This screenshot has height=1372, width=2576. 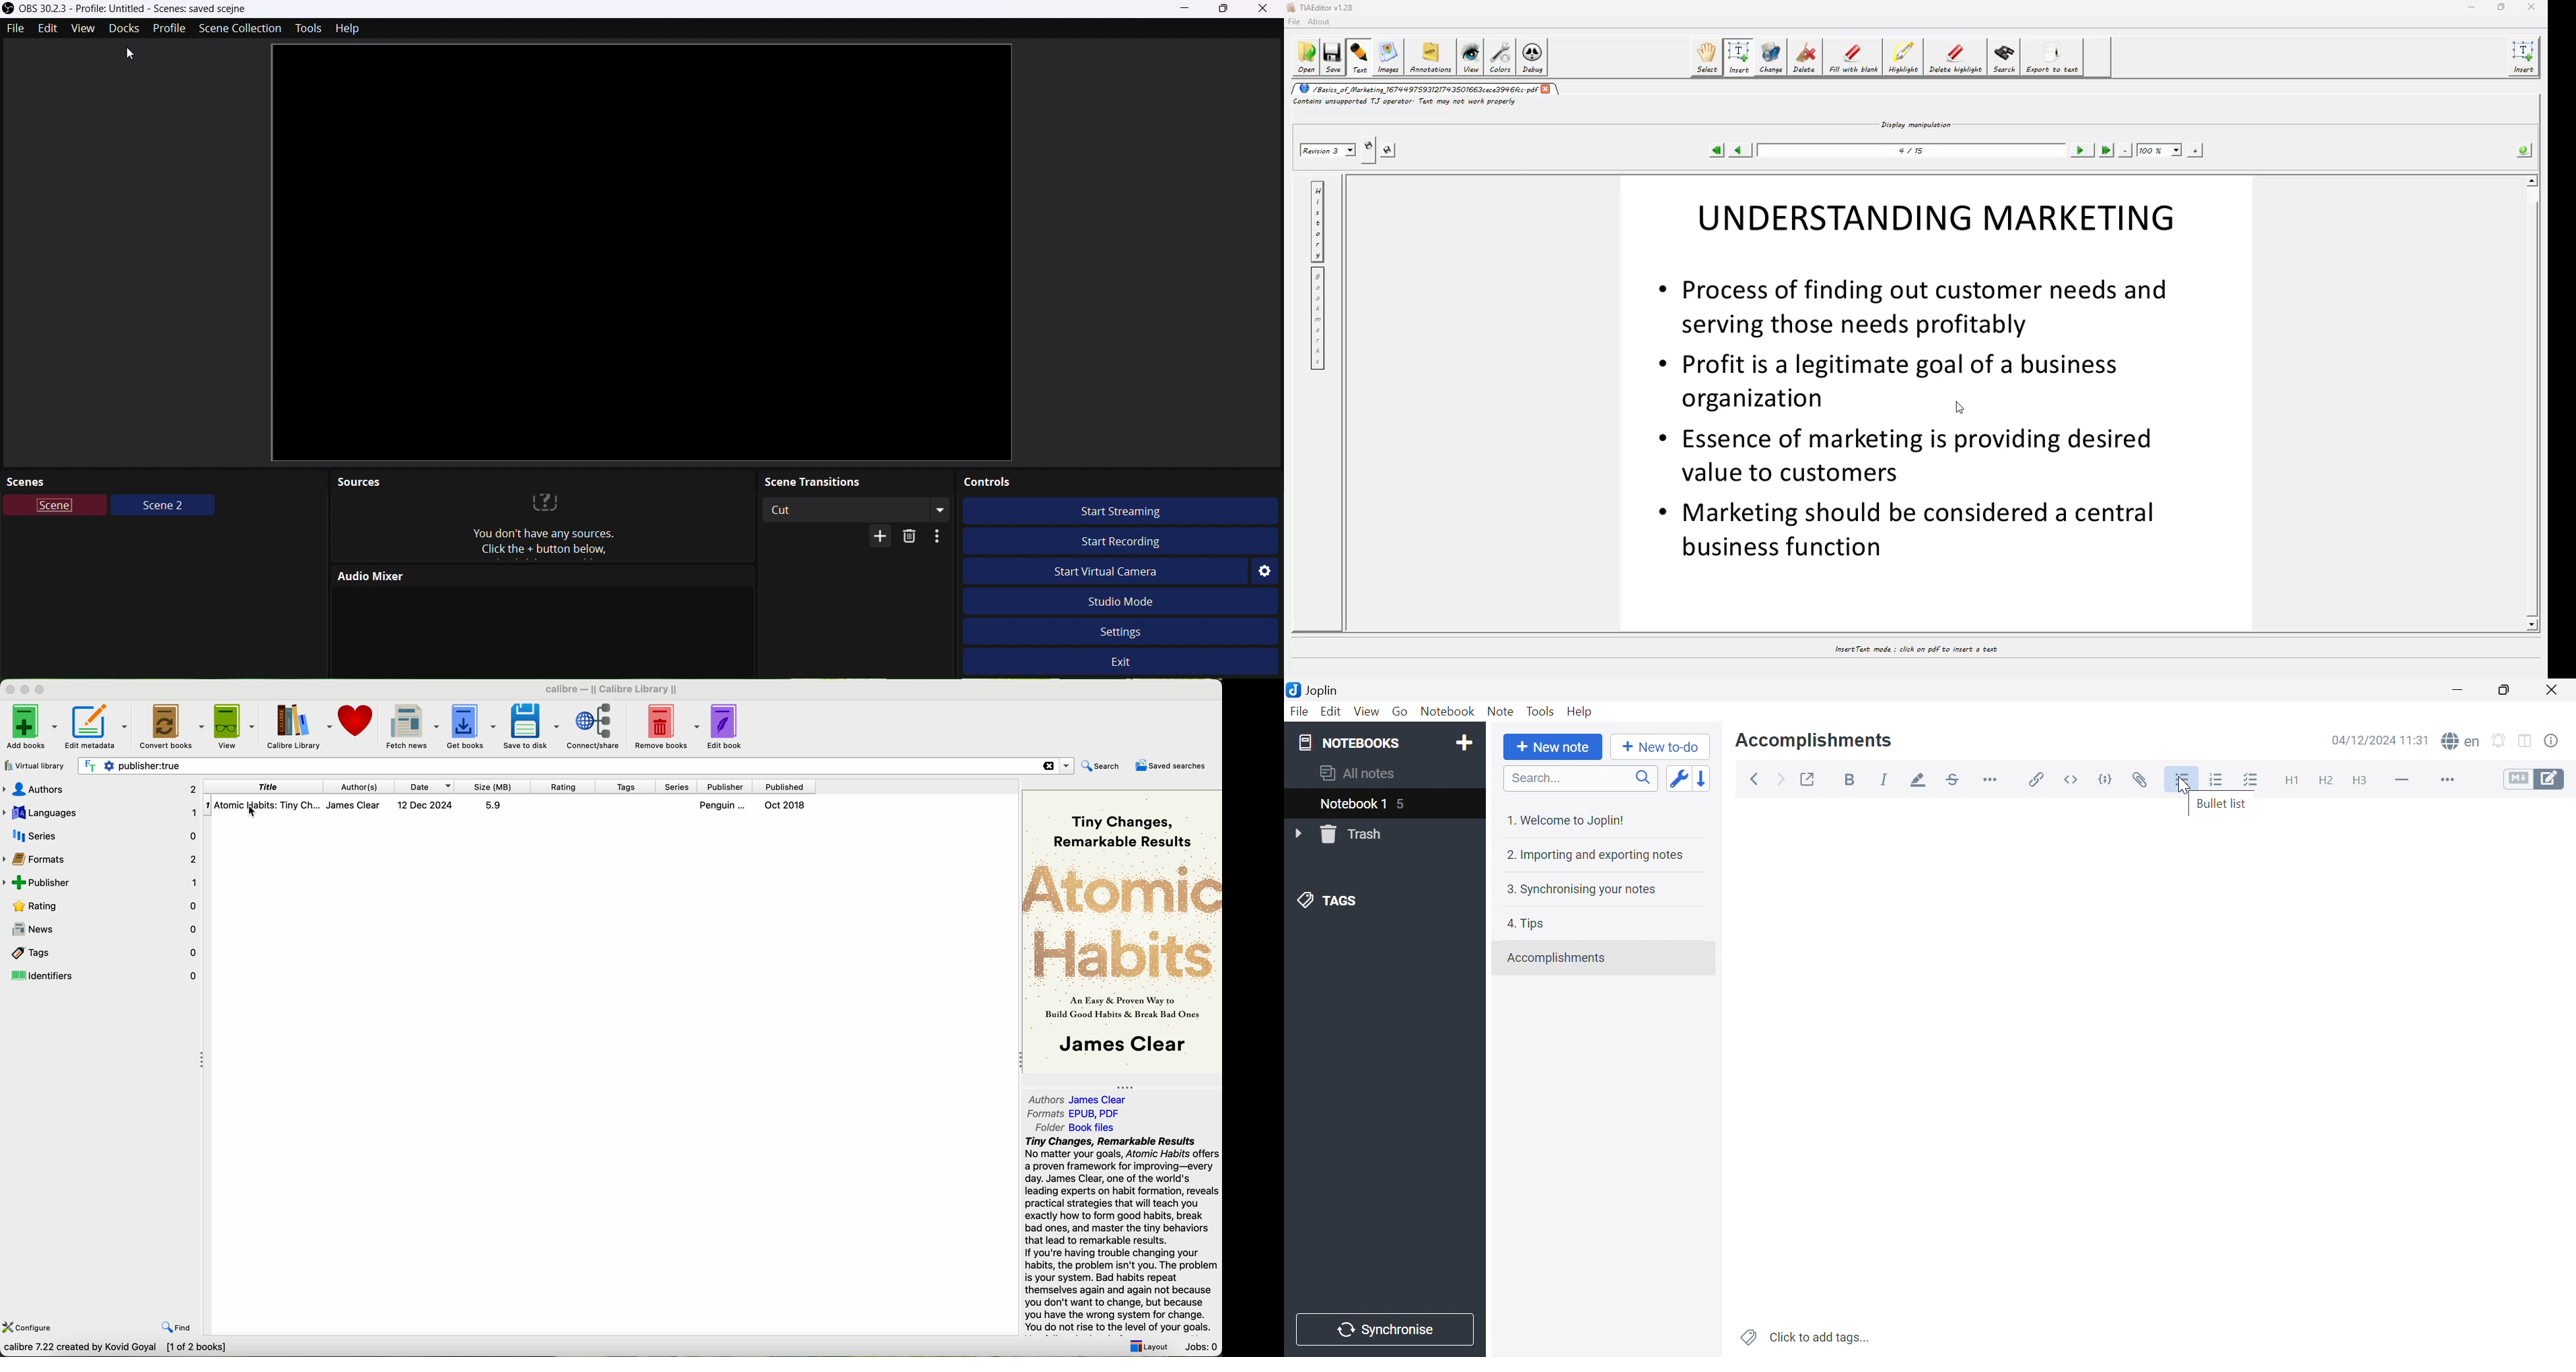 What do you see at coordinates (124, 57) in the screenshot?
I see `cursor` at bounding box center [124, 57].